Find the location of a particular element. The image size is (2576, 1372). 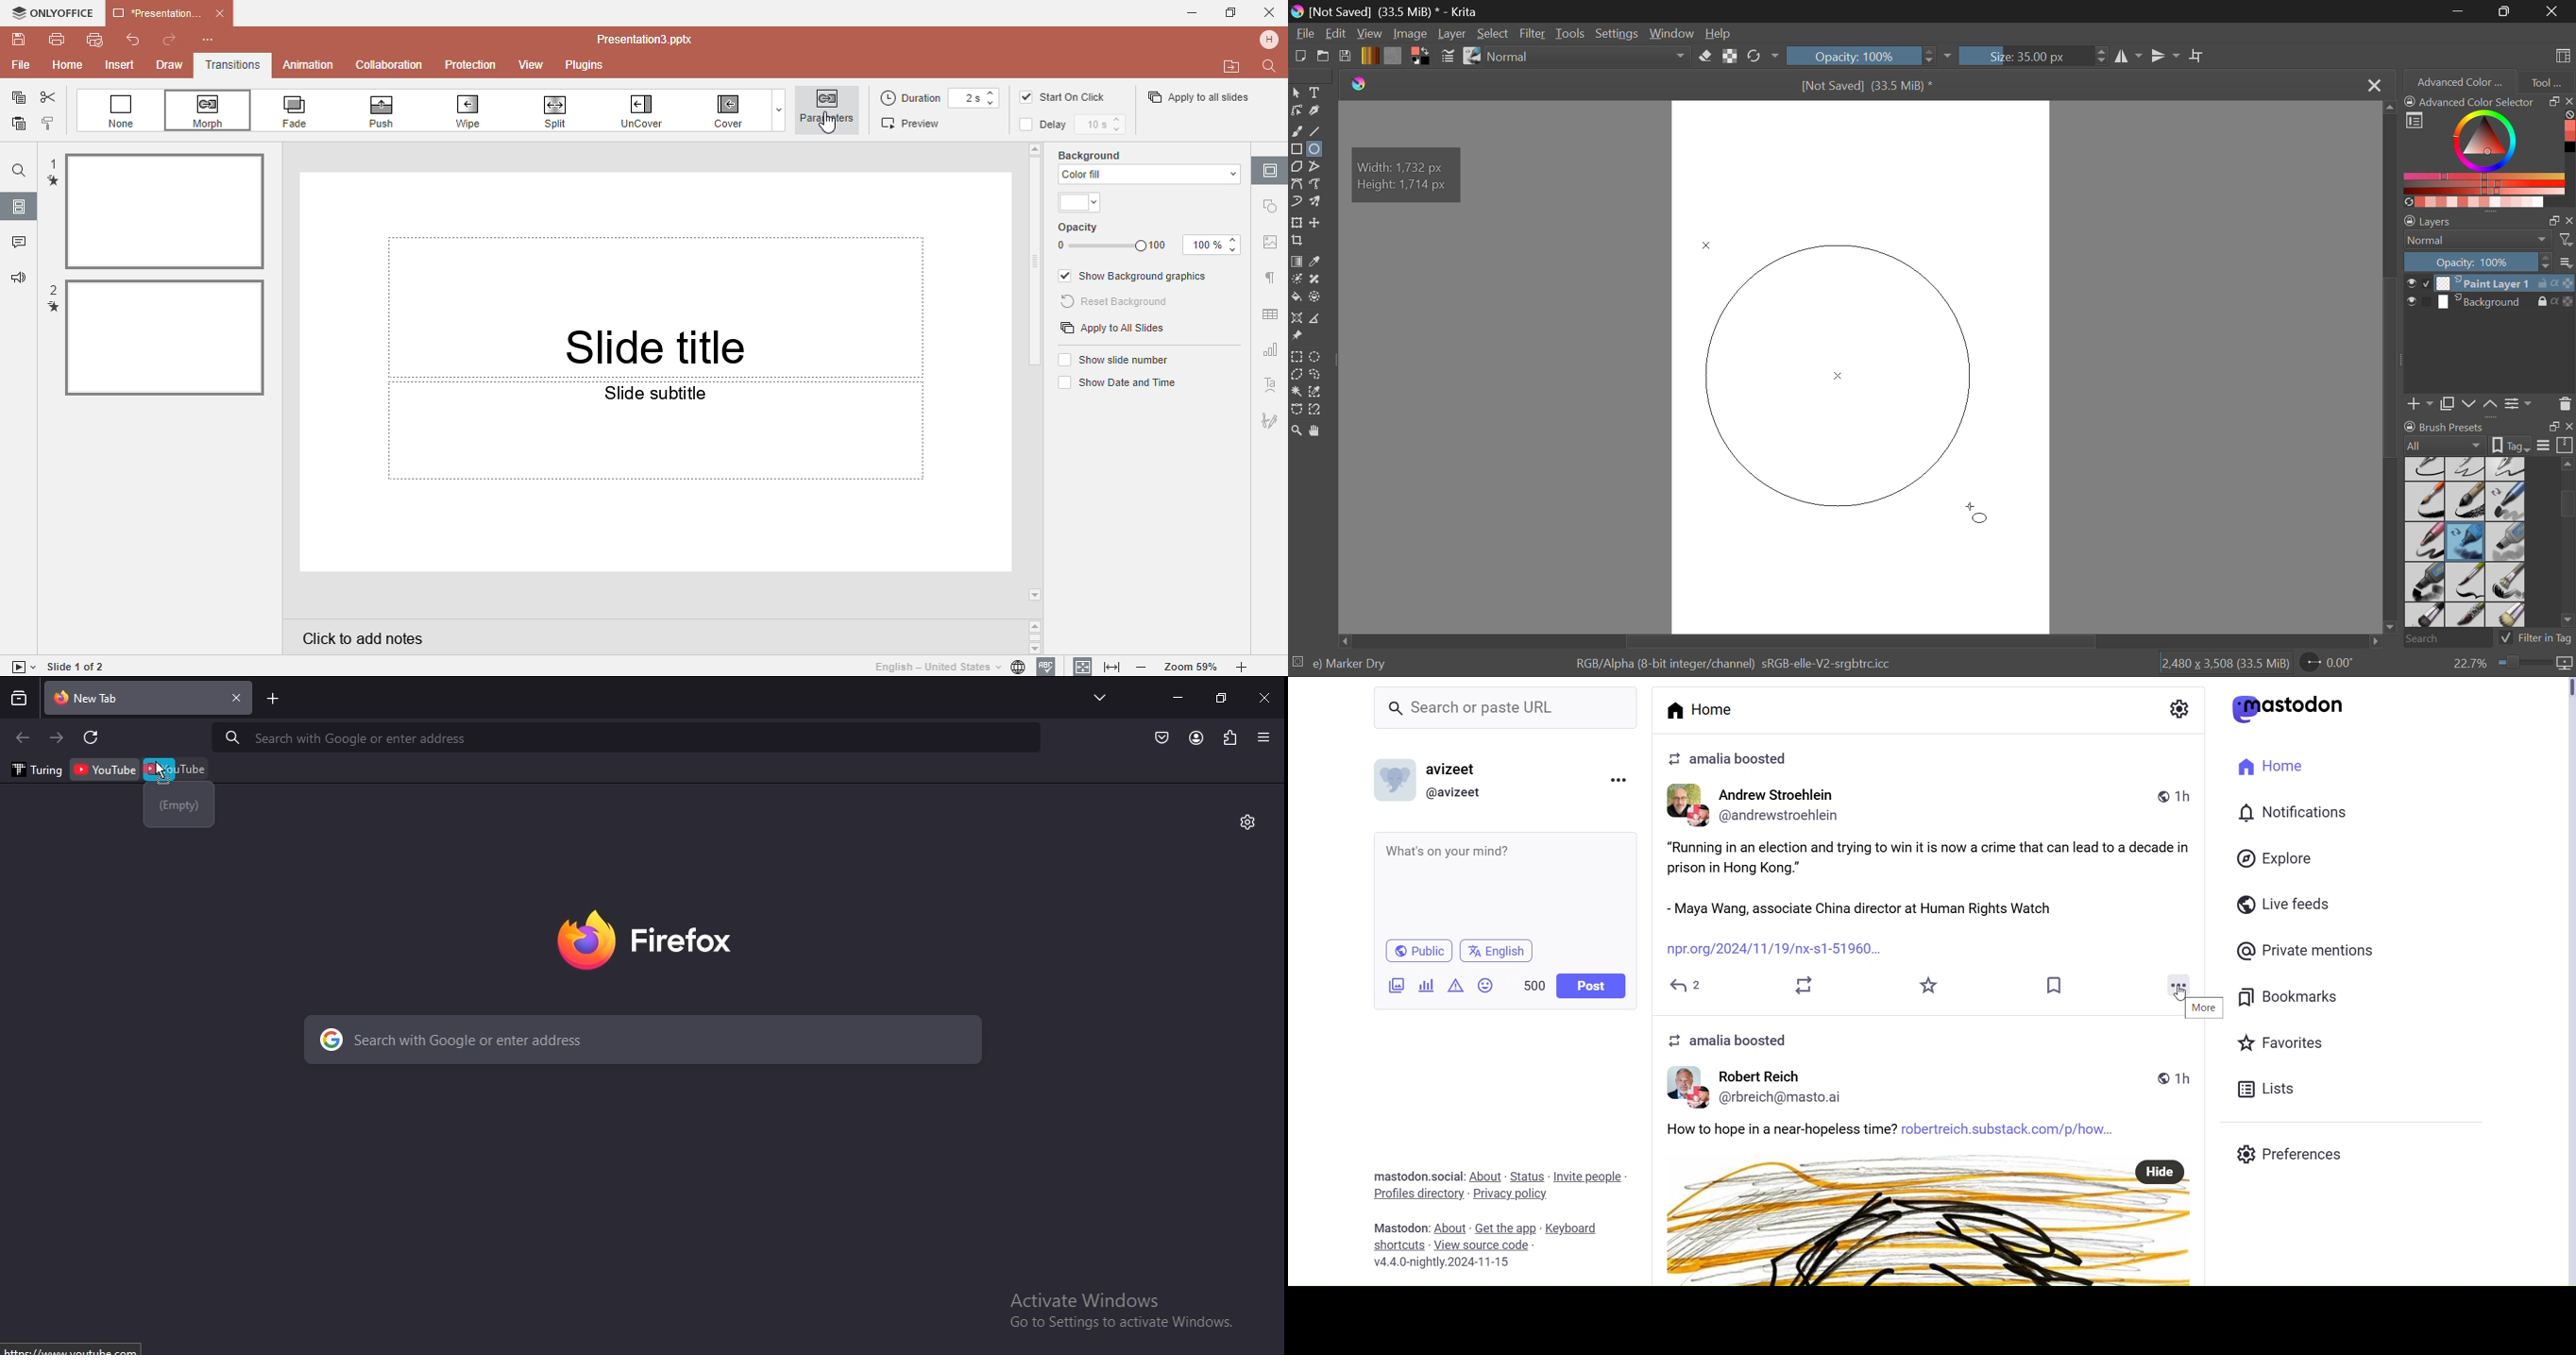

user id is located at coordinates (1787, 818).